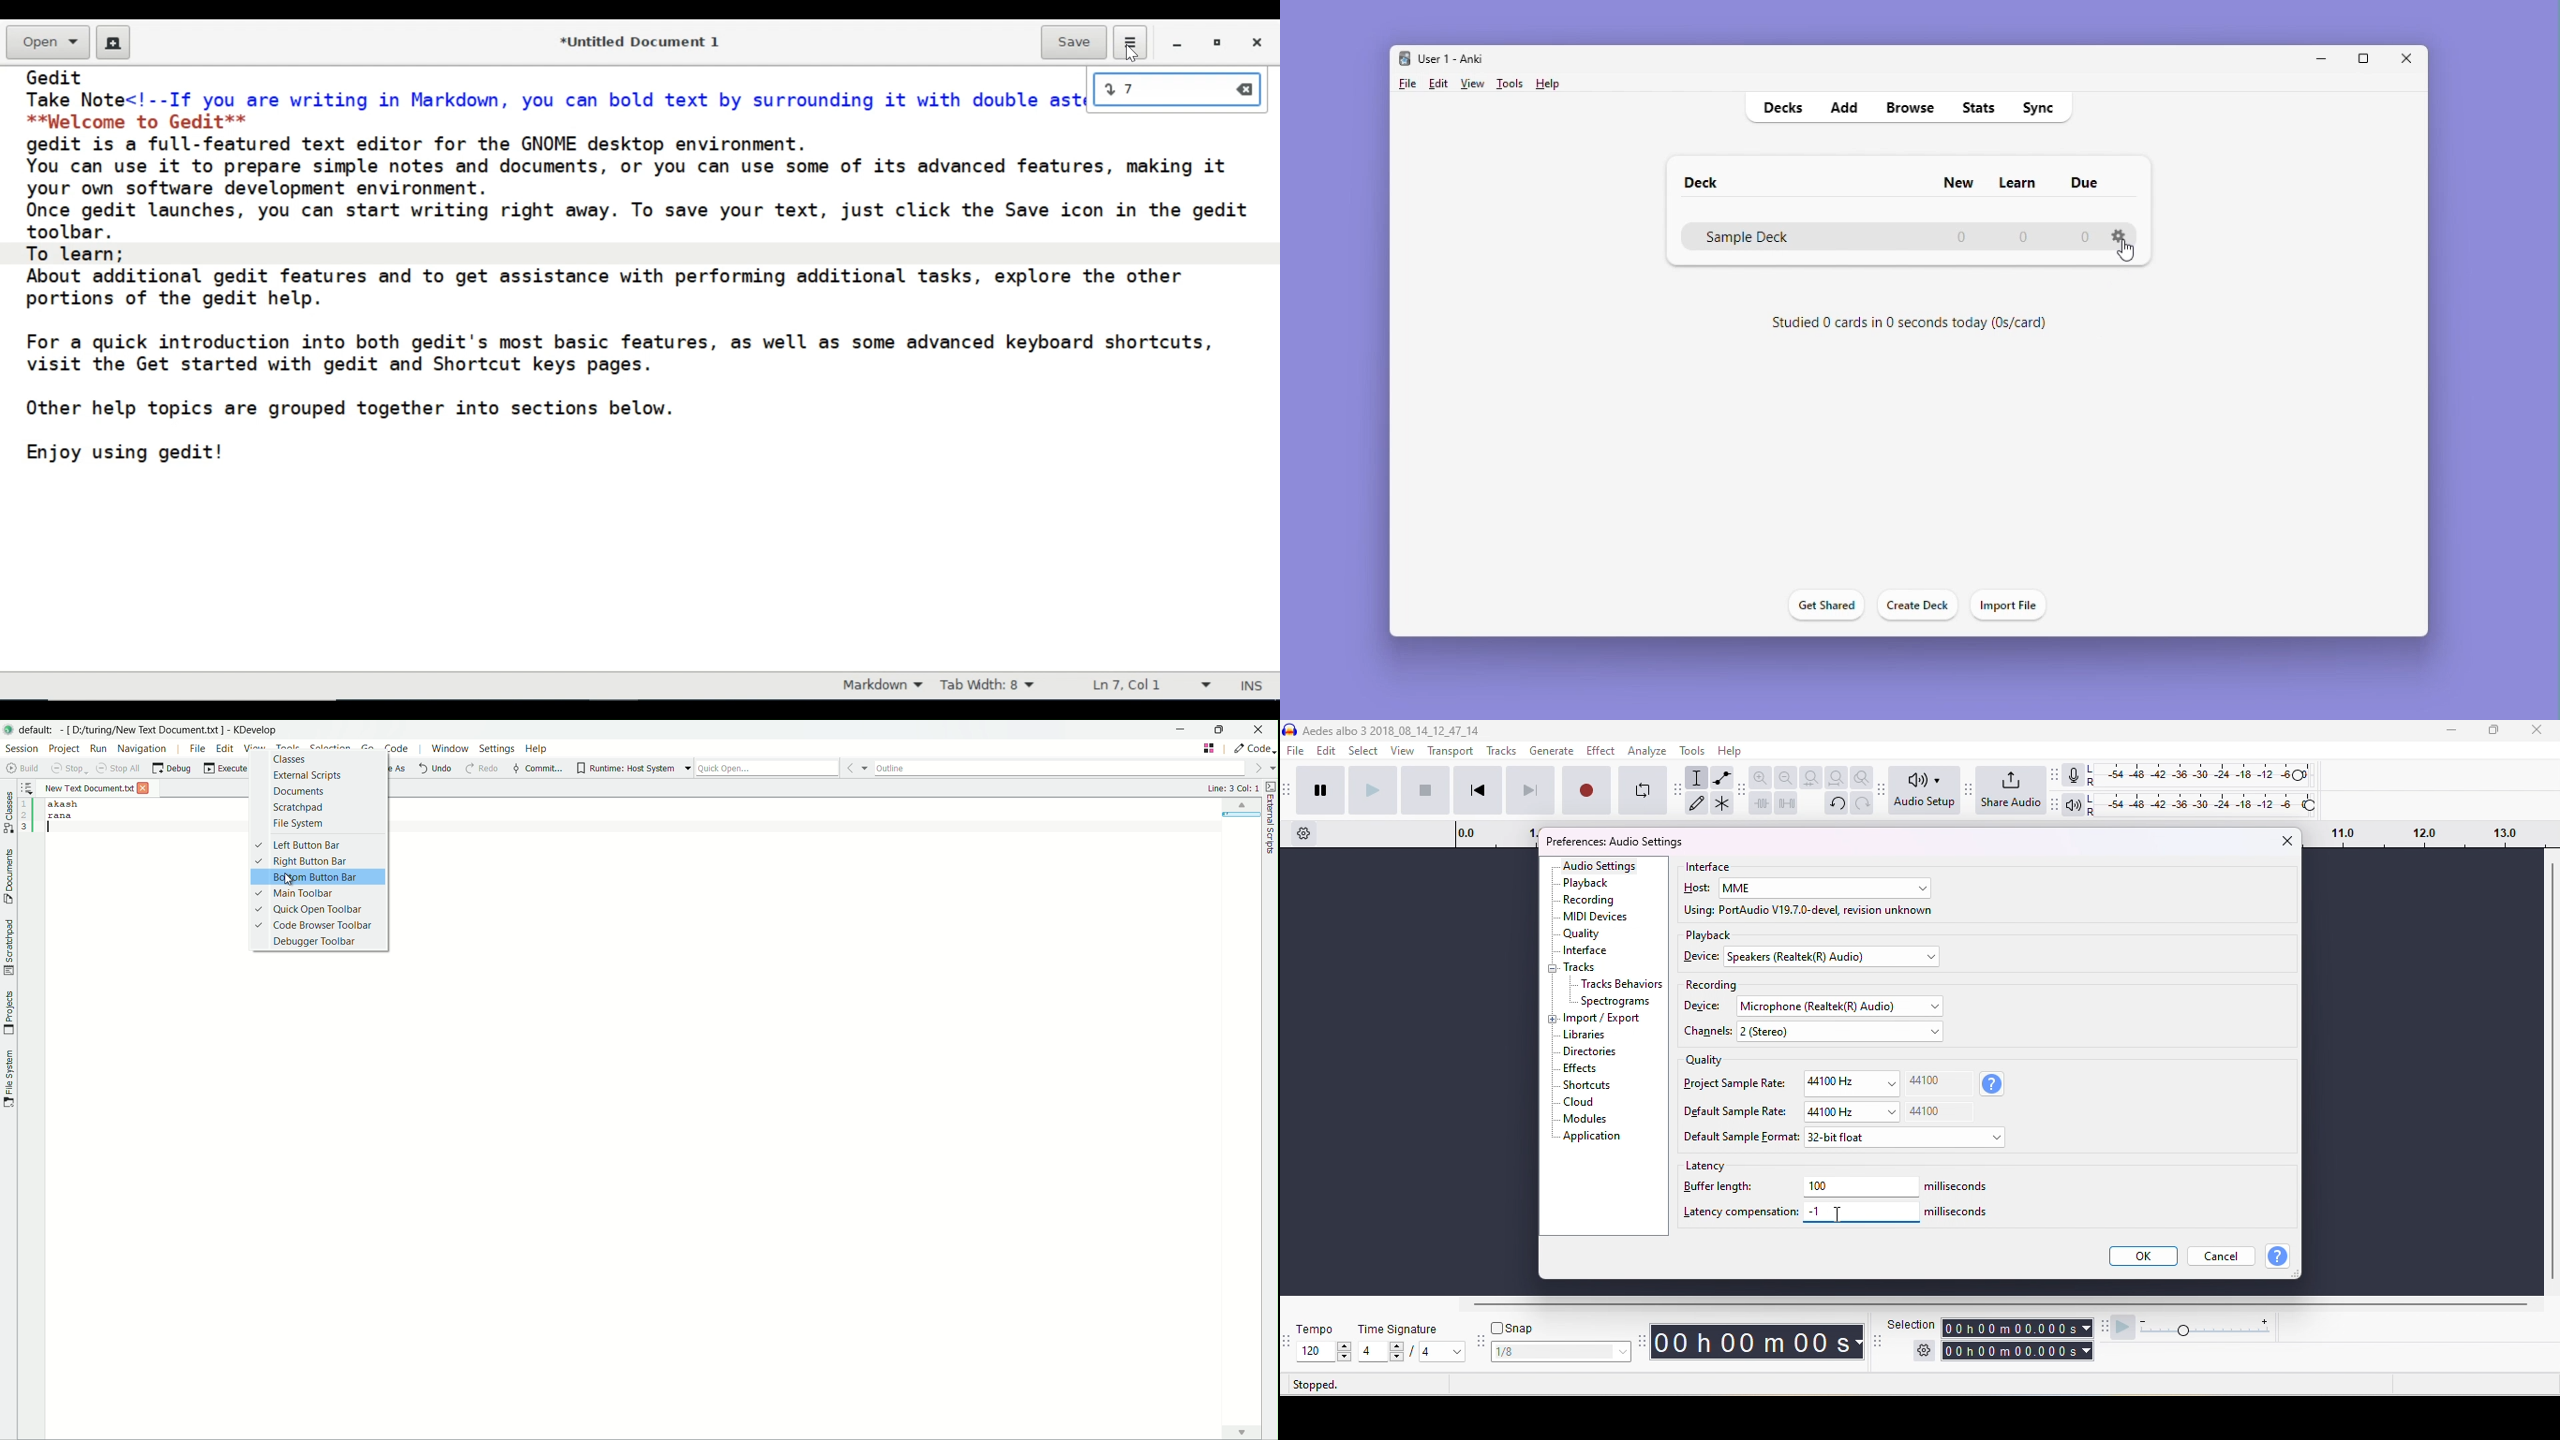 This screenshot has width=2576, height=1456. Describe the element at coordinates (2210, 1328) in the screenshot. I see `playback speed` at that location.